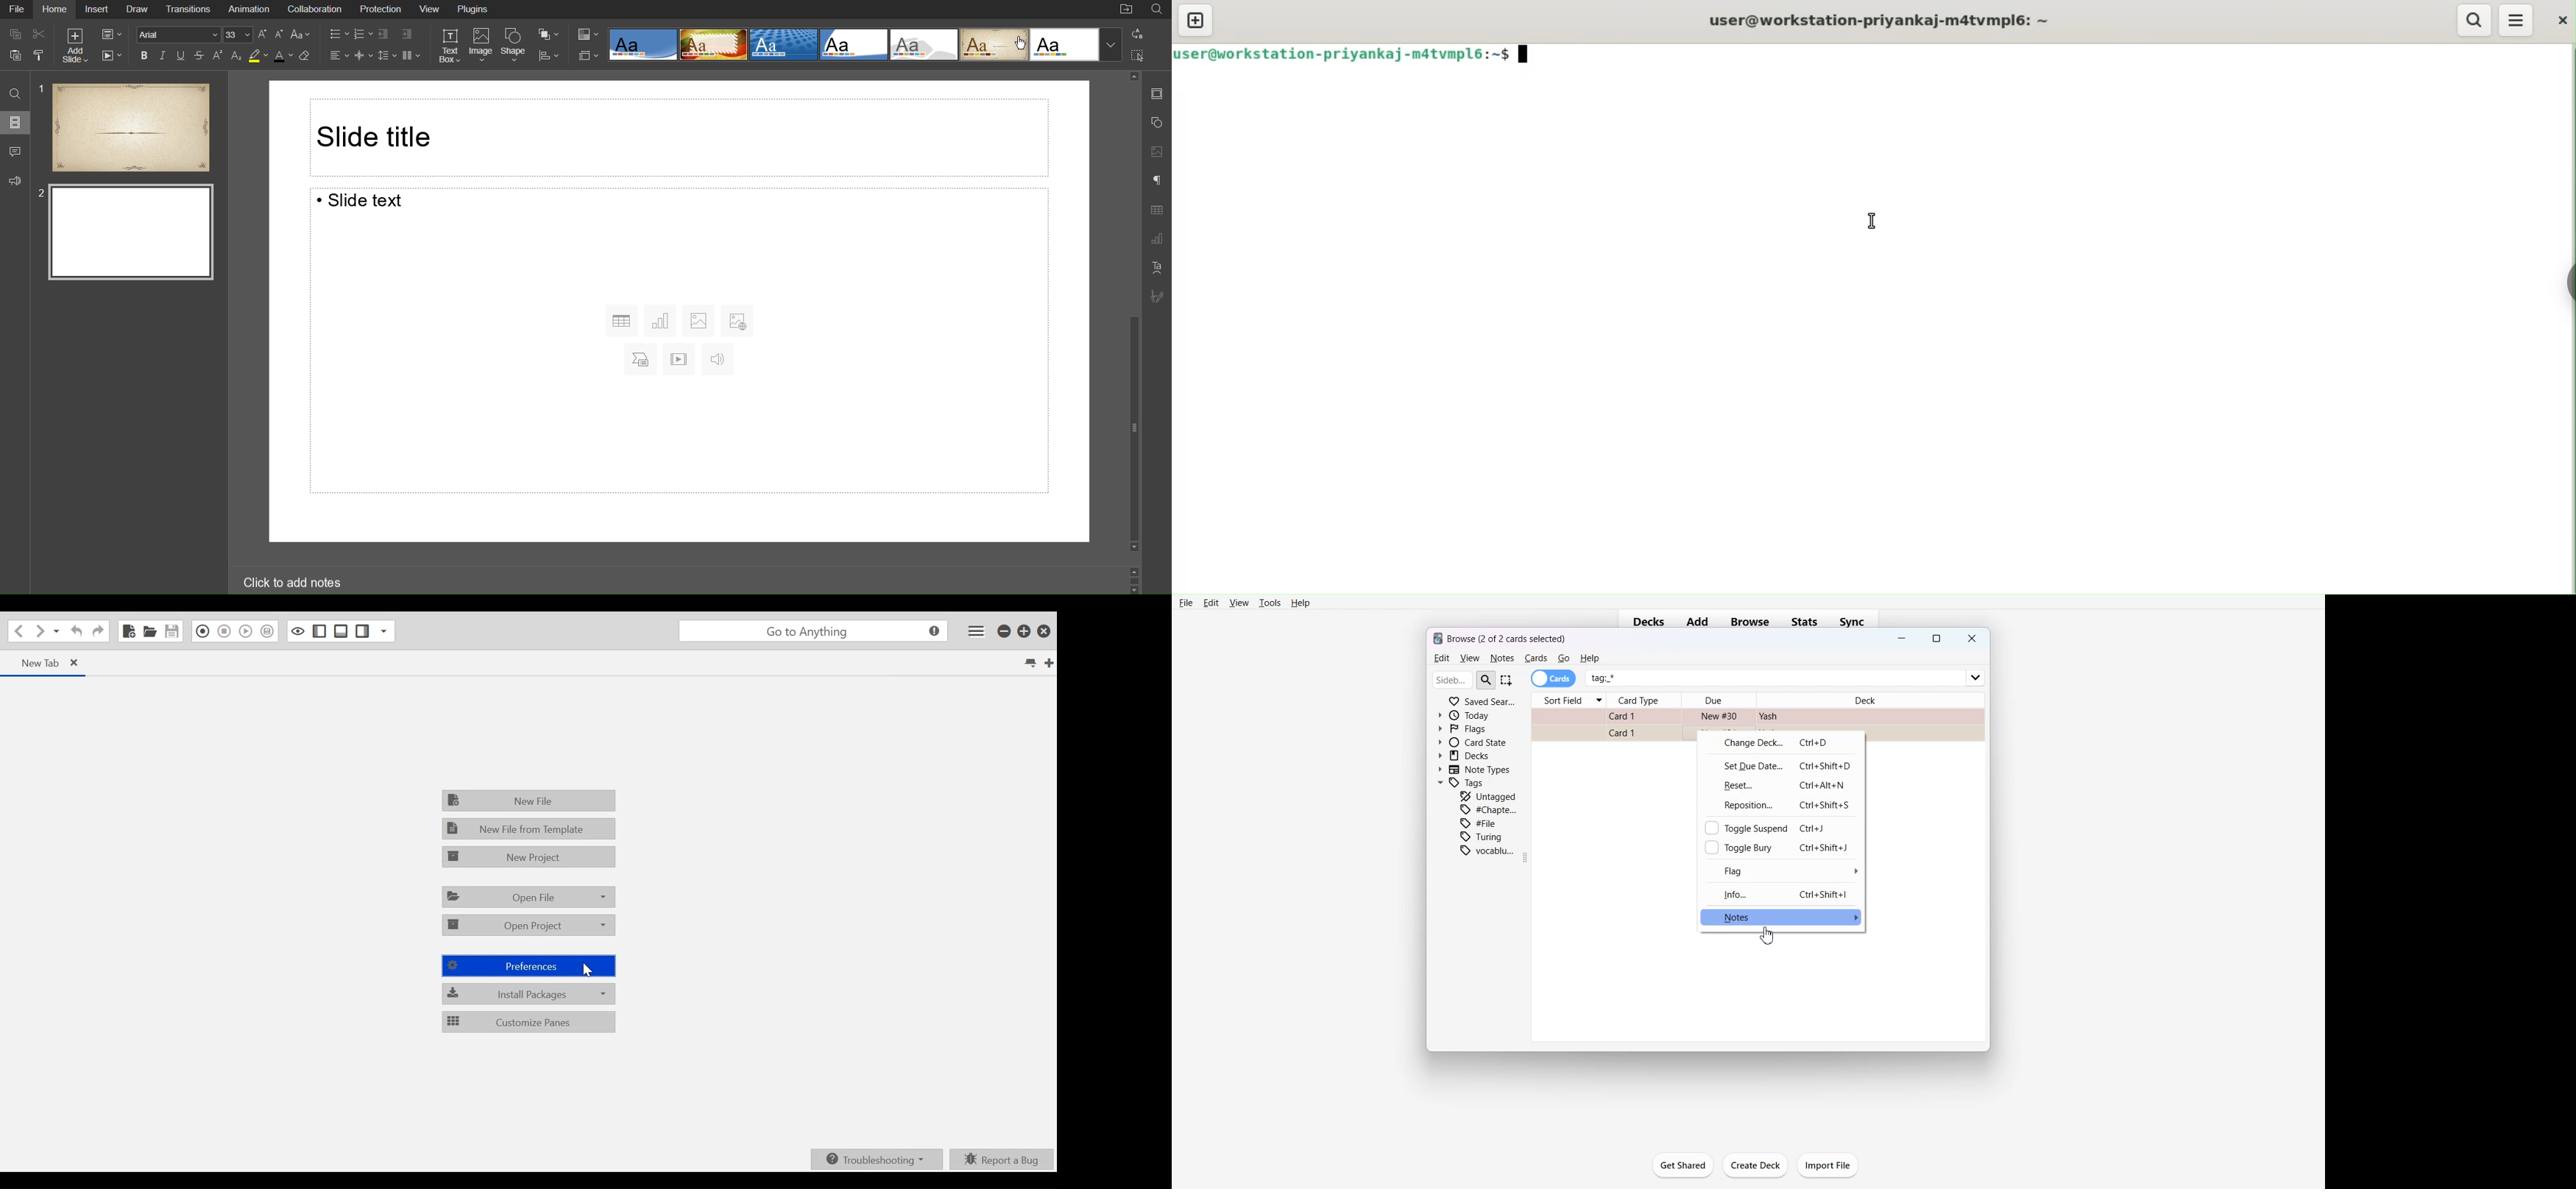 The height and width of the screenshot is (1204, 2576). What do you see at coordinates (164, 56) in the screenshot?
I see `Italic` at bounding box center [164, 56].